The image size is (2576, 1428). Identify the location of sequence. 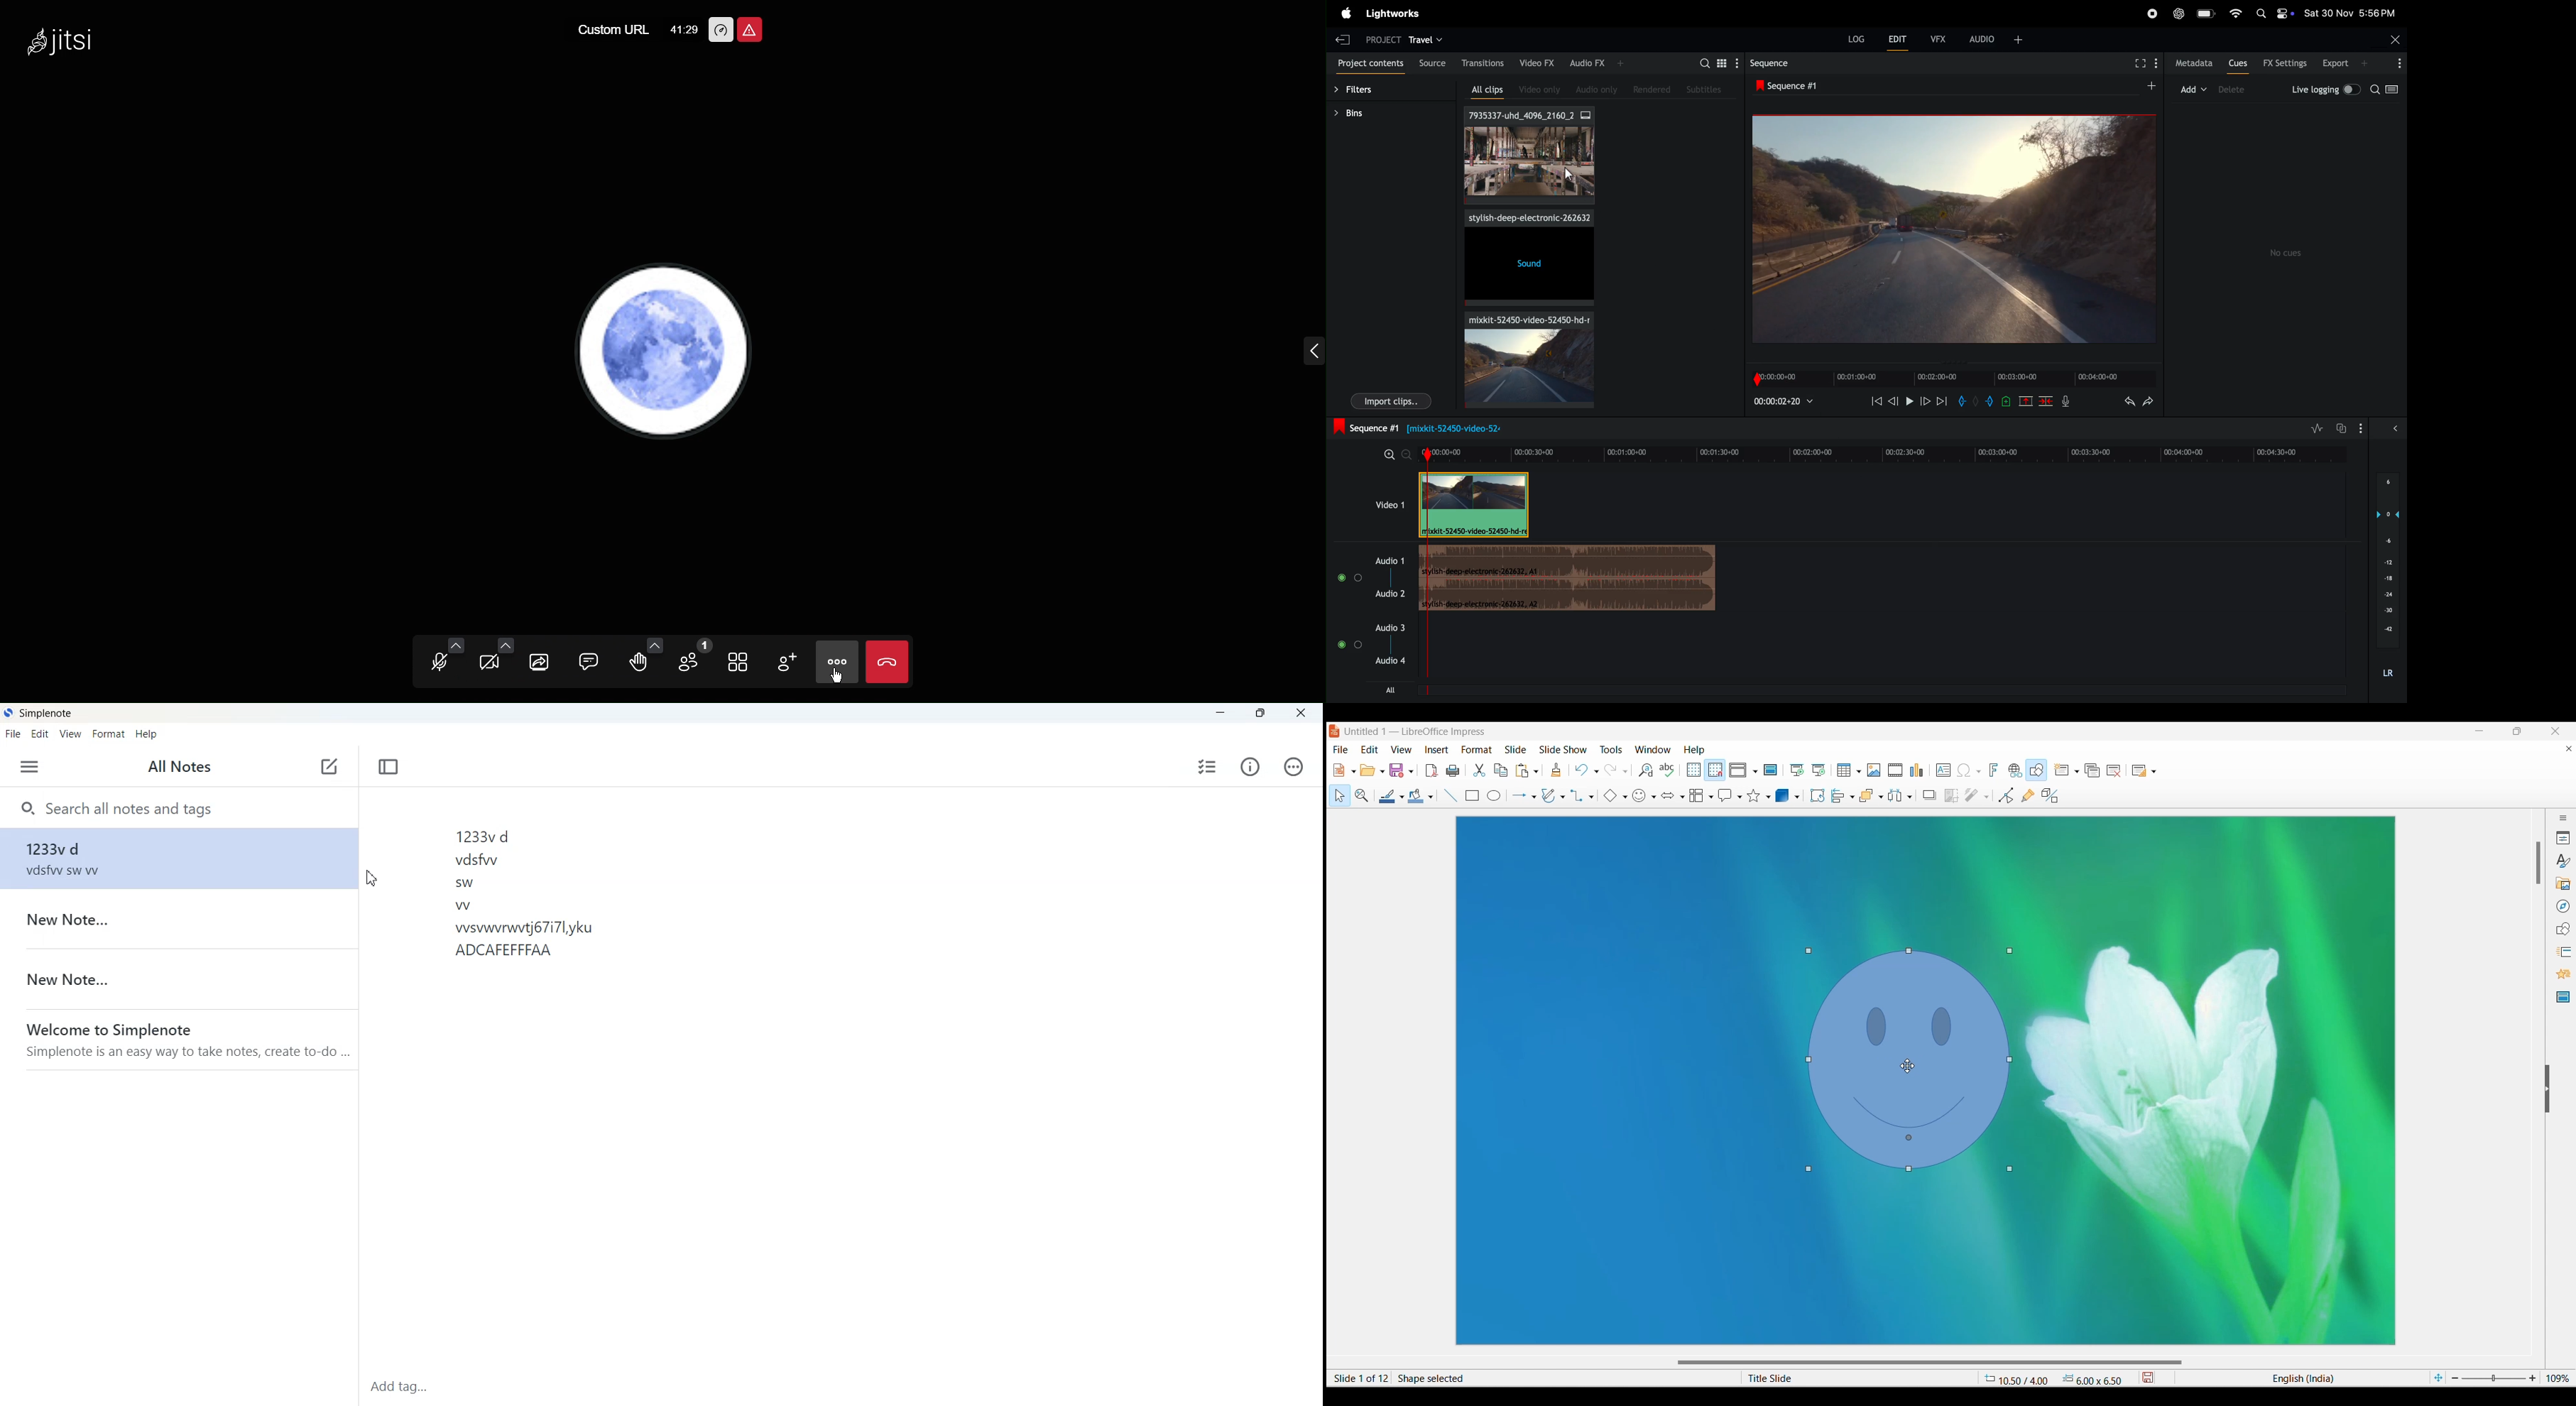
(1769, 64).